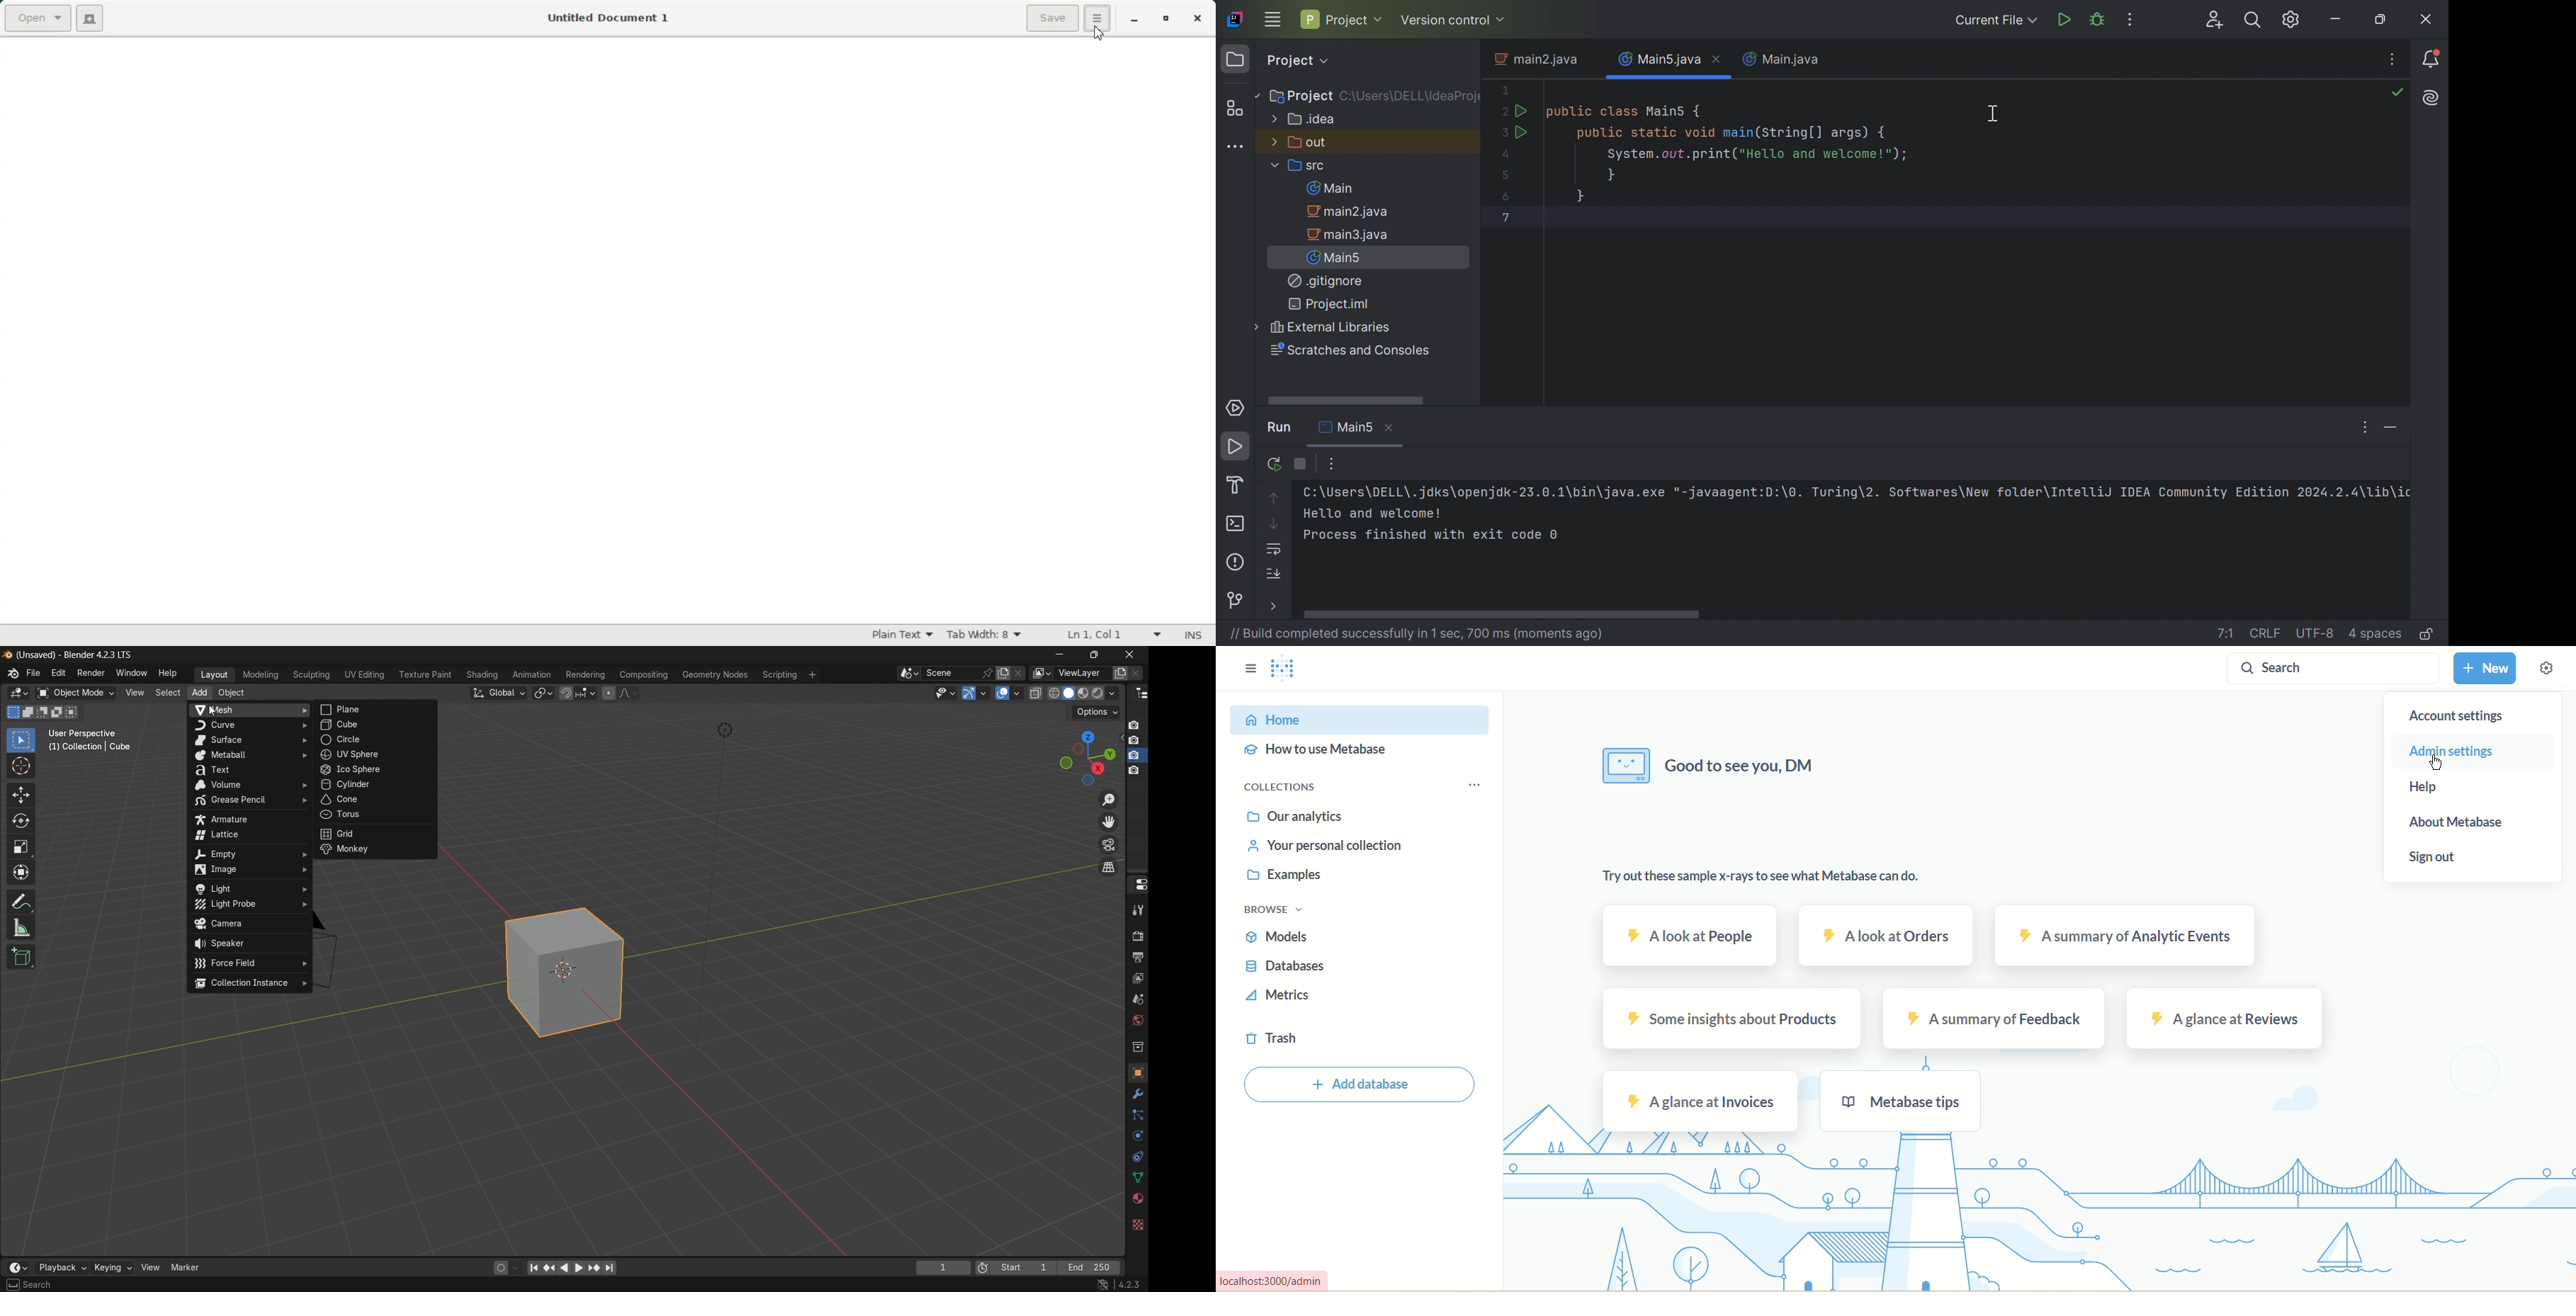  I want to click on force field, so click(249, 964).